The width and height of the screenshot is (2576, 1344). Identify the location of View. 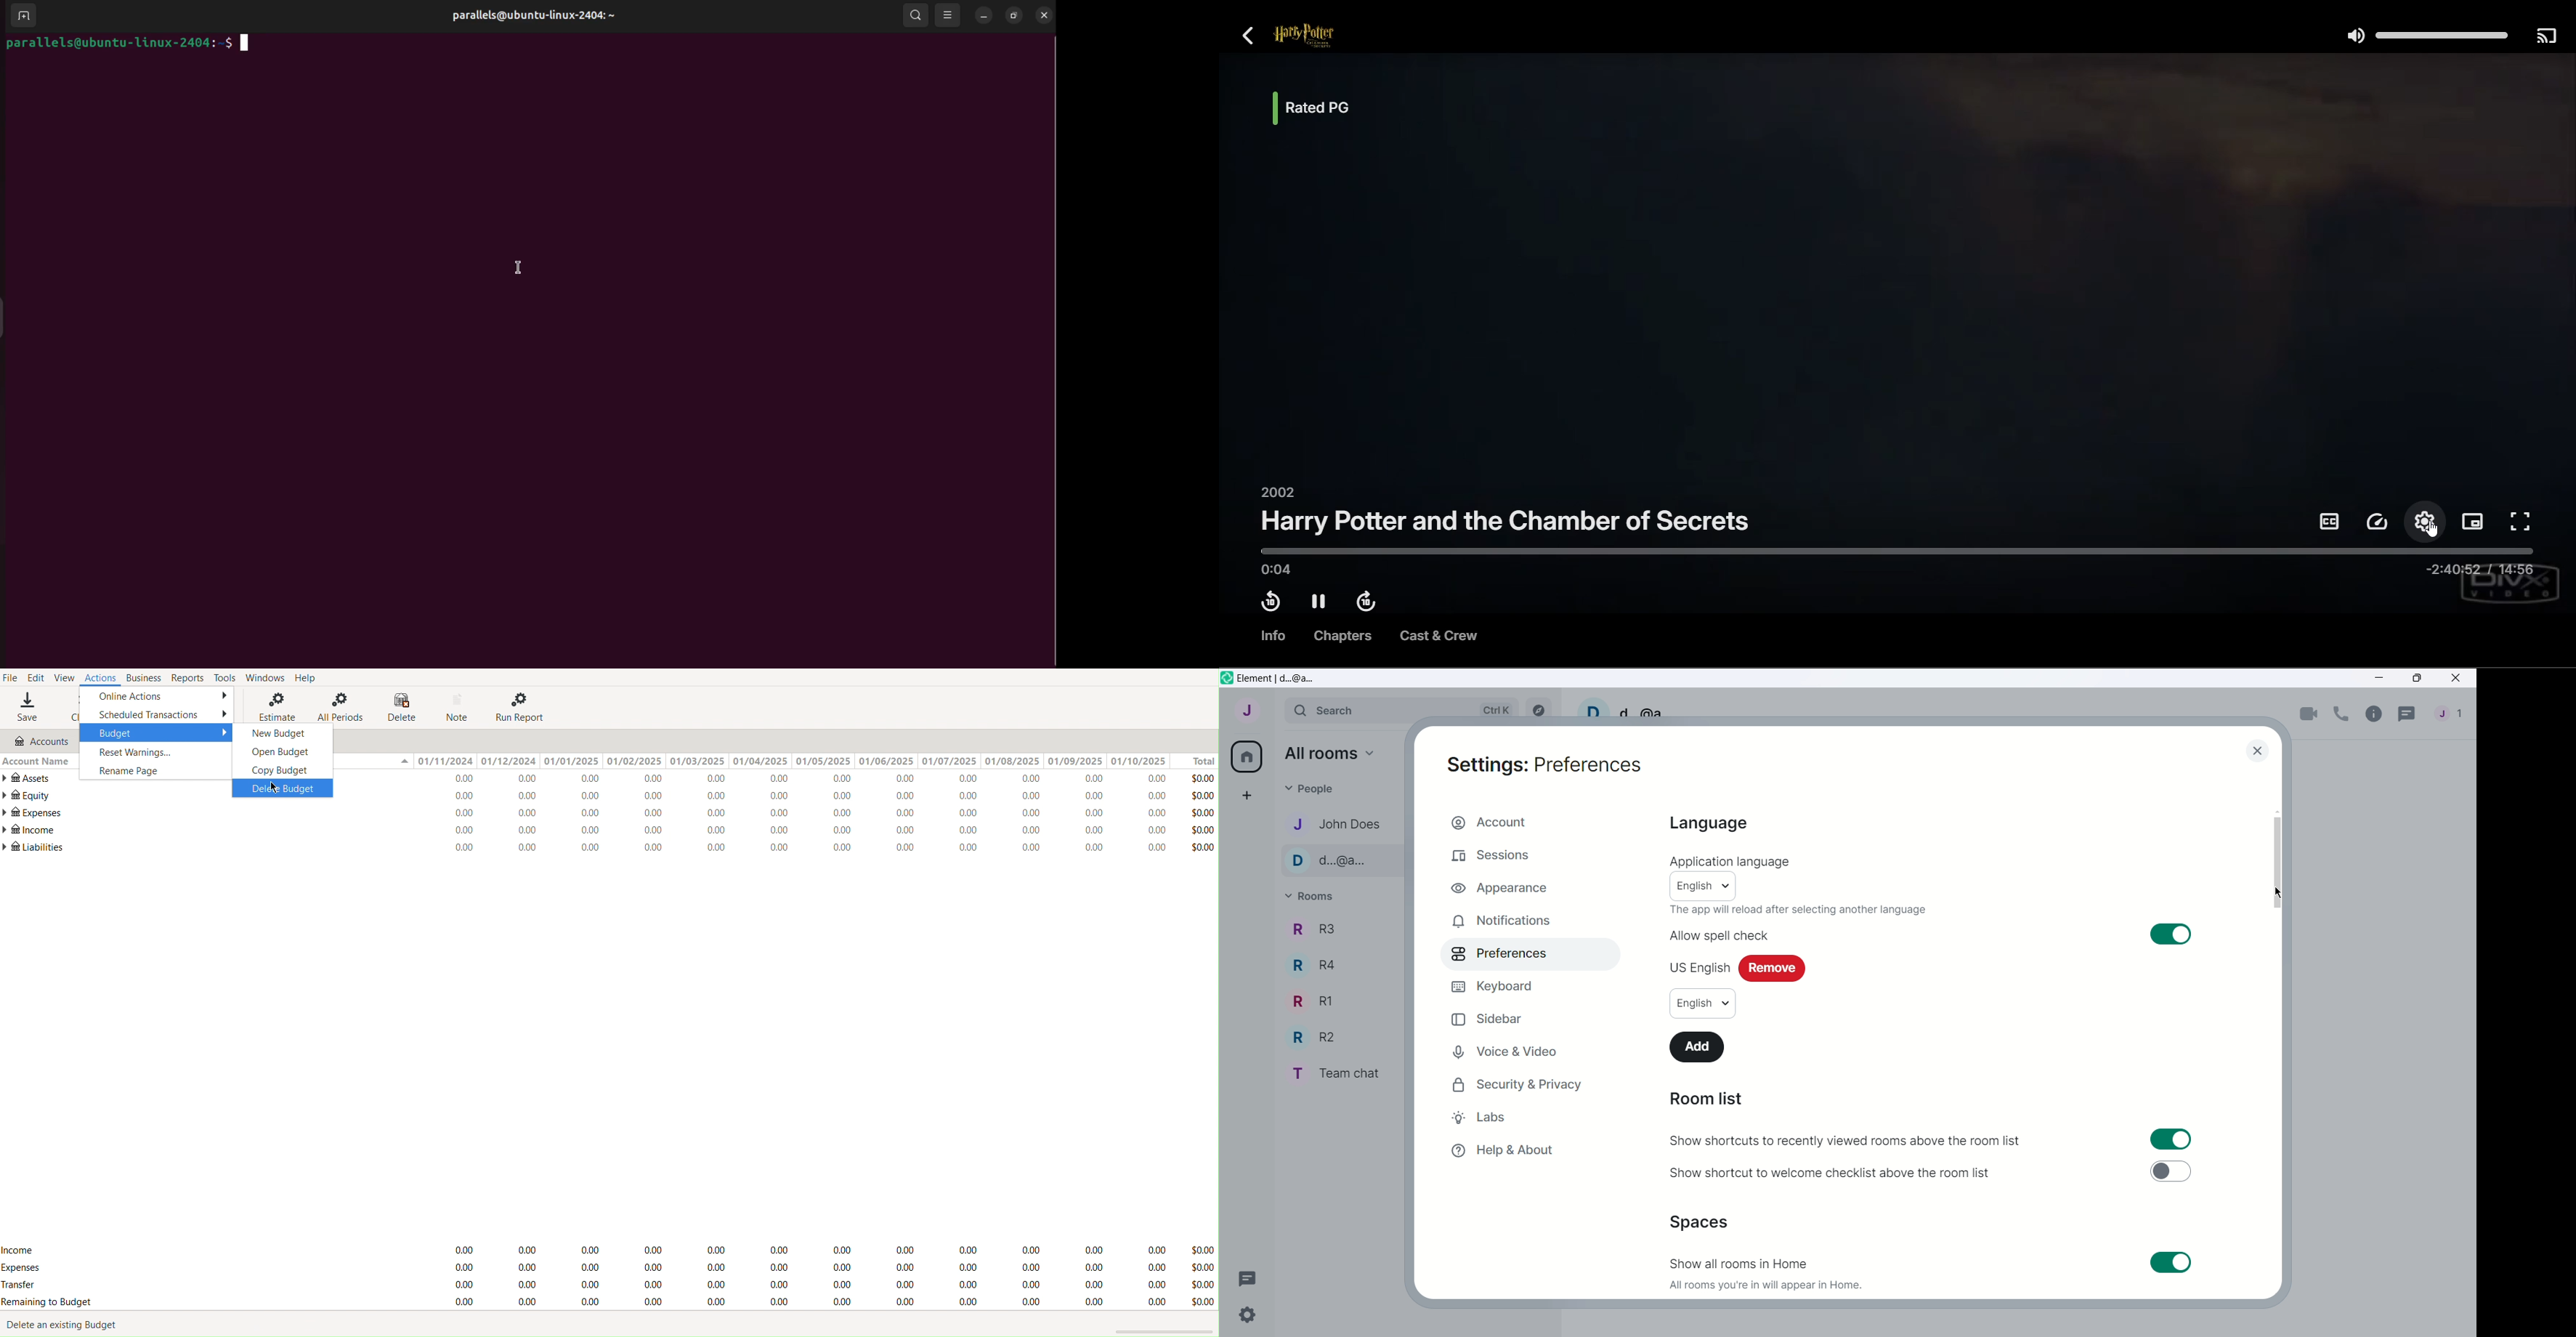
(69, 678).